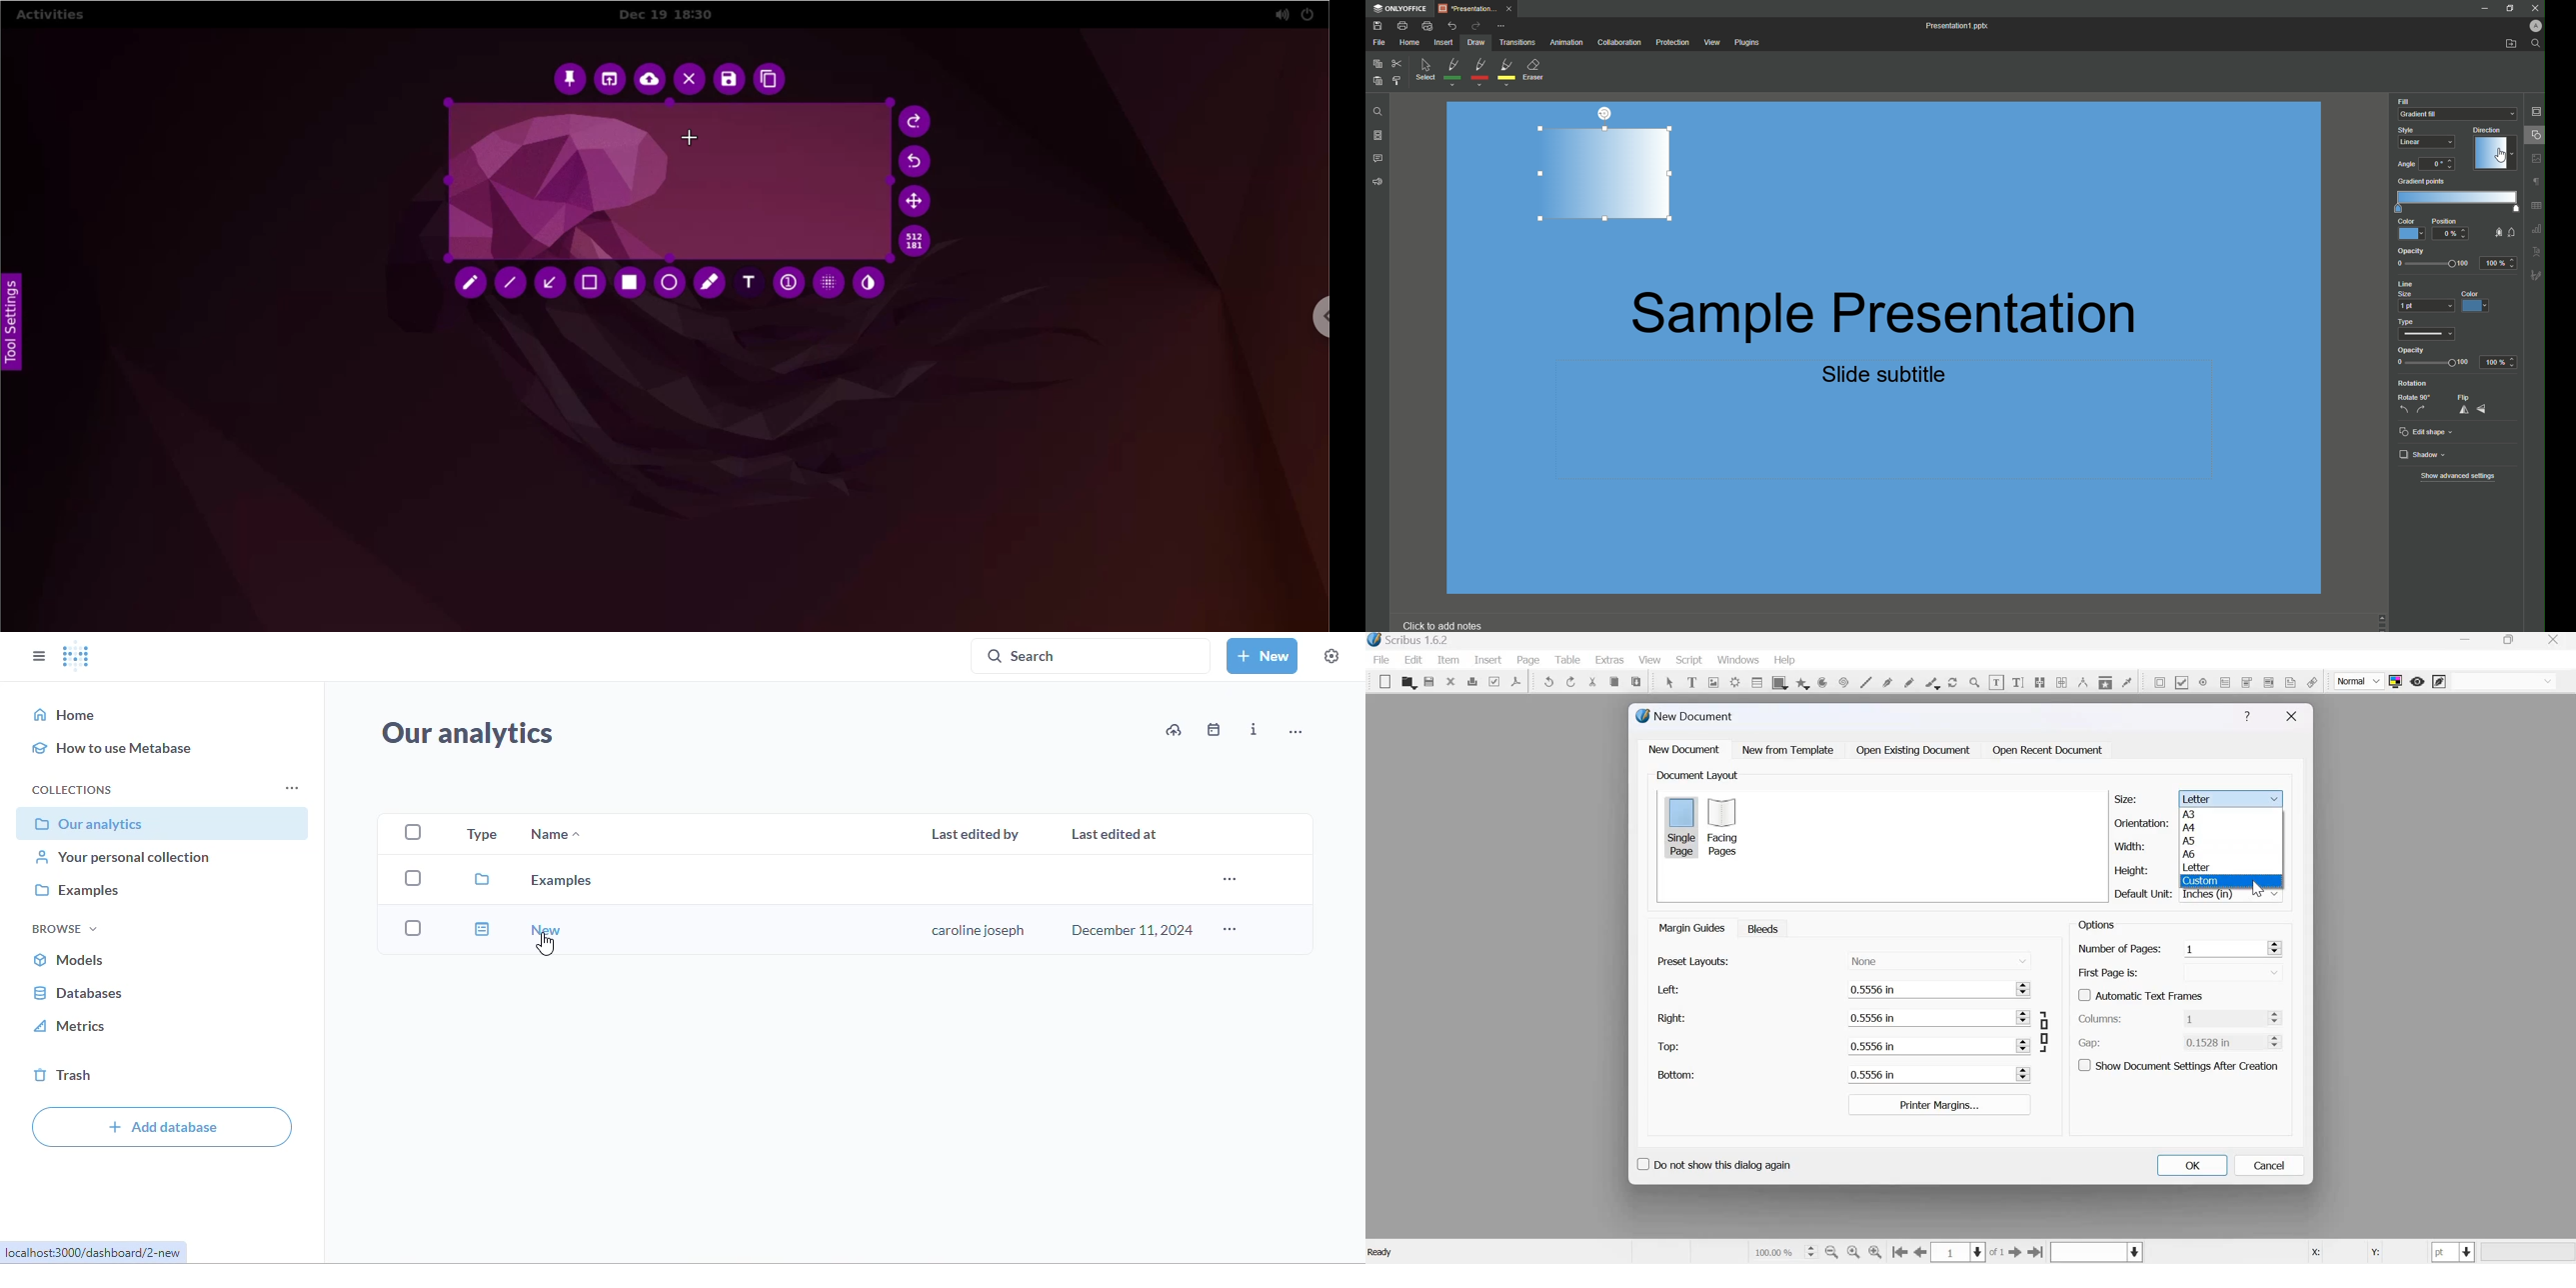 The image size is (2576, 1288). Describe the element at coordinates (2024, 1074) in the screenshot. I see `Increase and Decrease` at that location.